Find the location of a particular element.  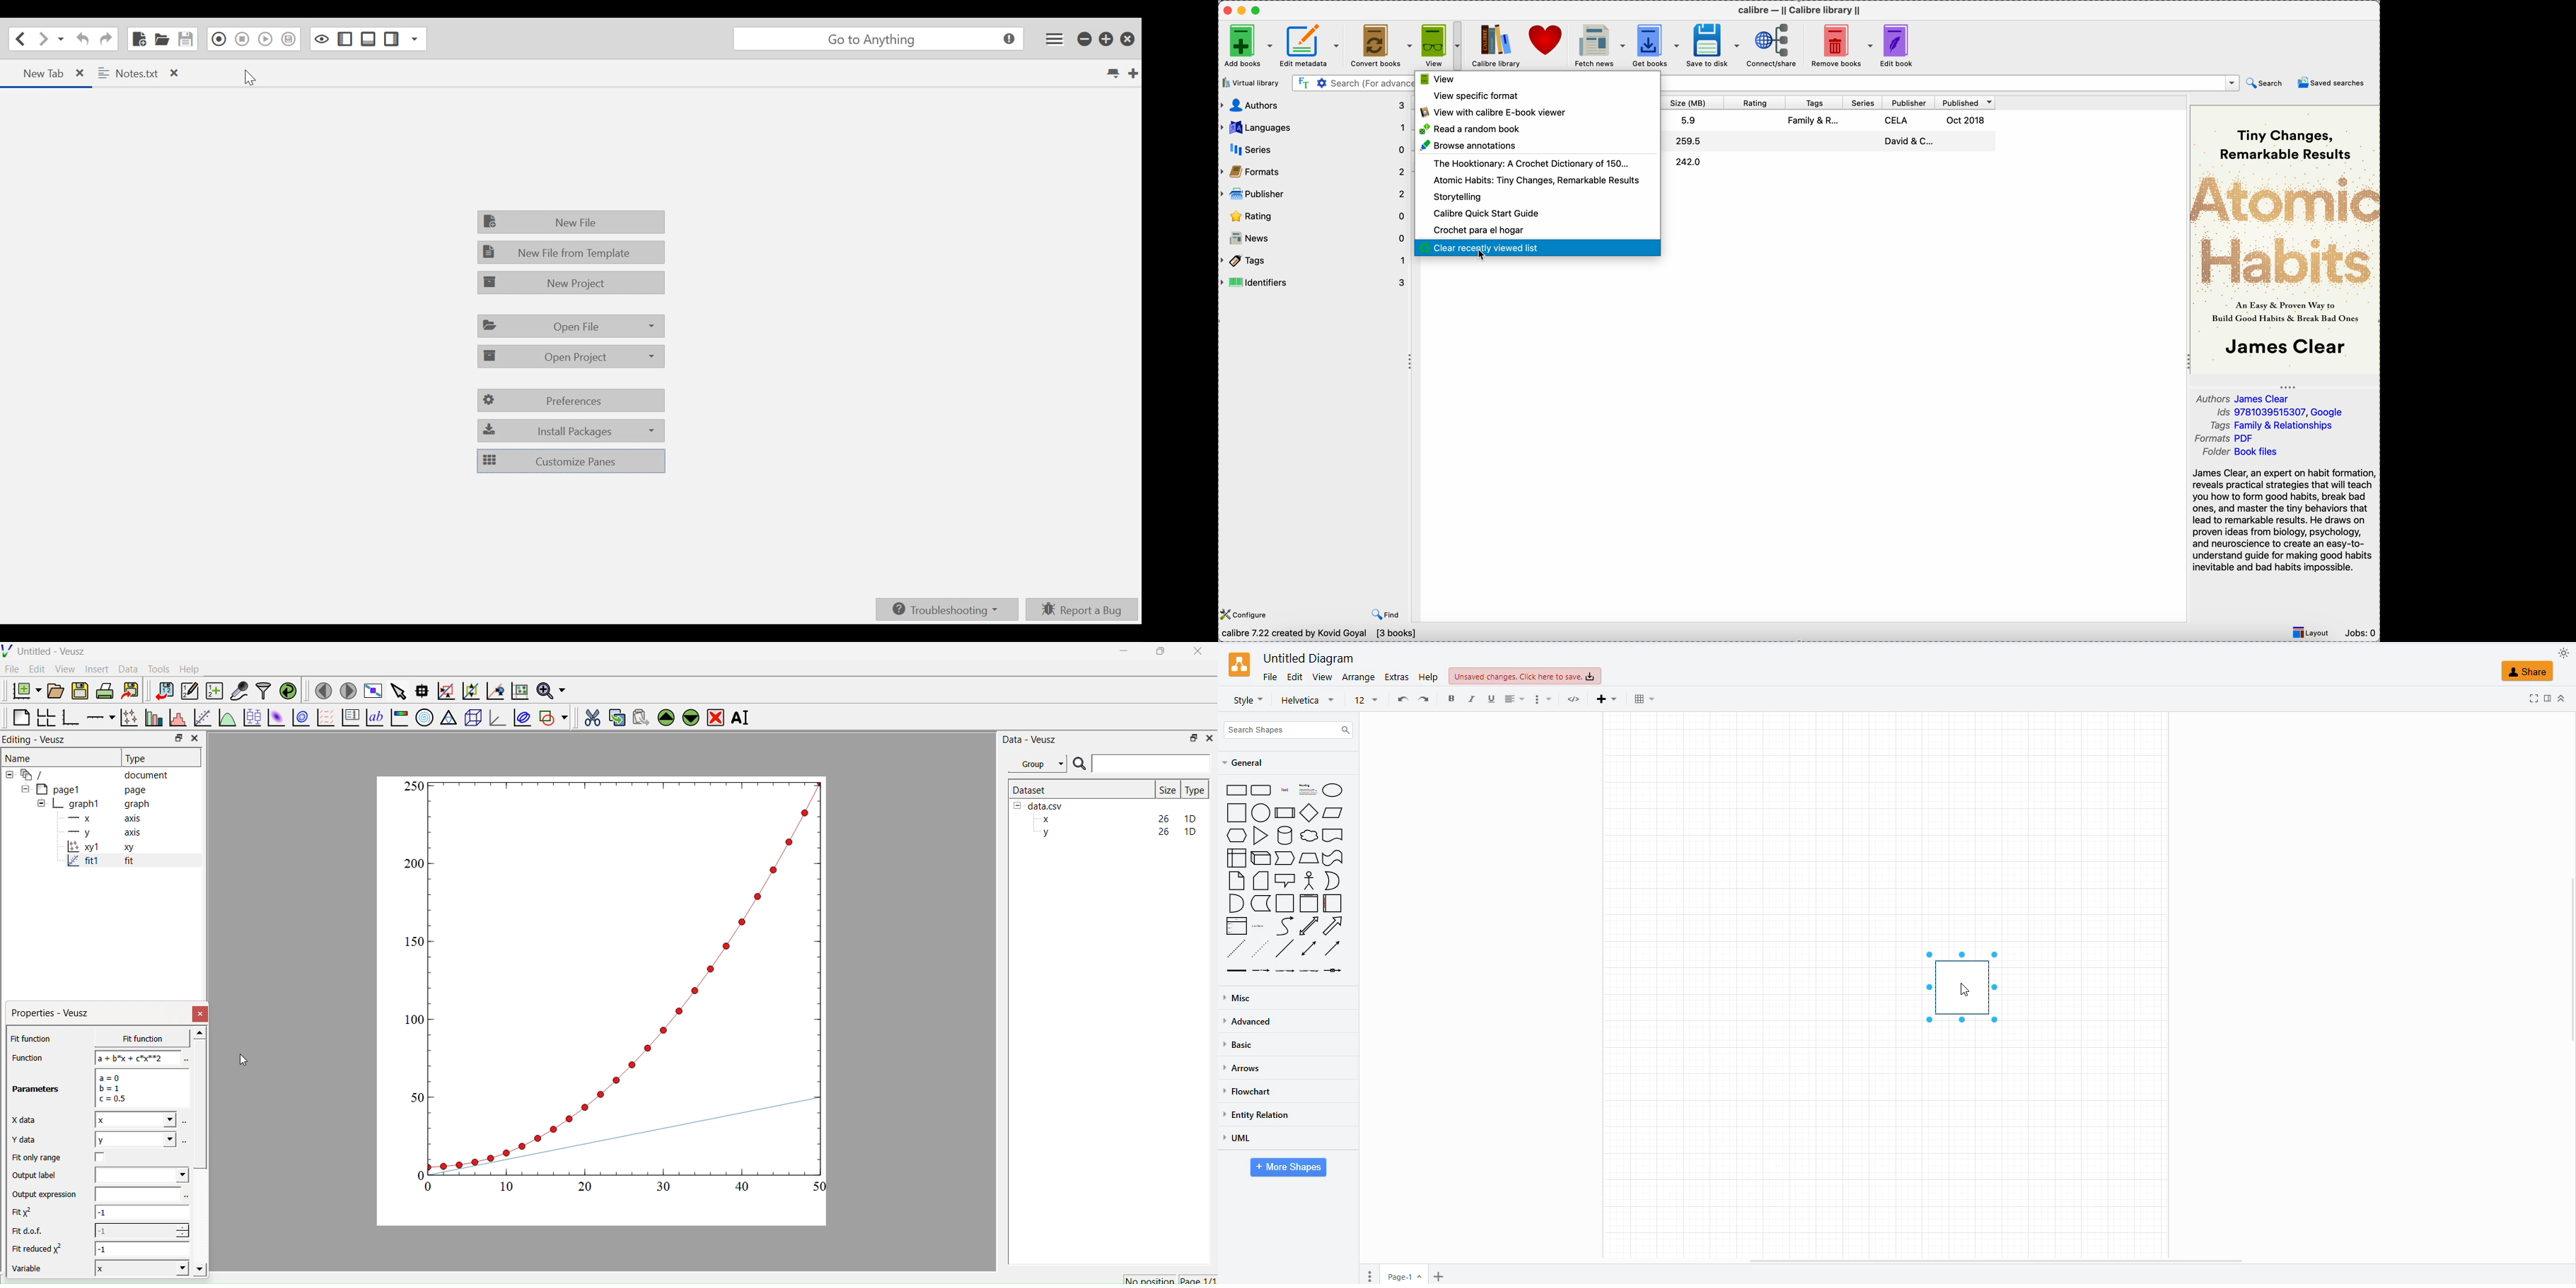

x1 xy is located at coordinates (100, 848).